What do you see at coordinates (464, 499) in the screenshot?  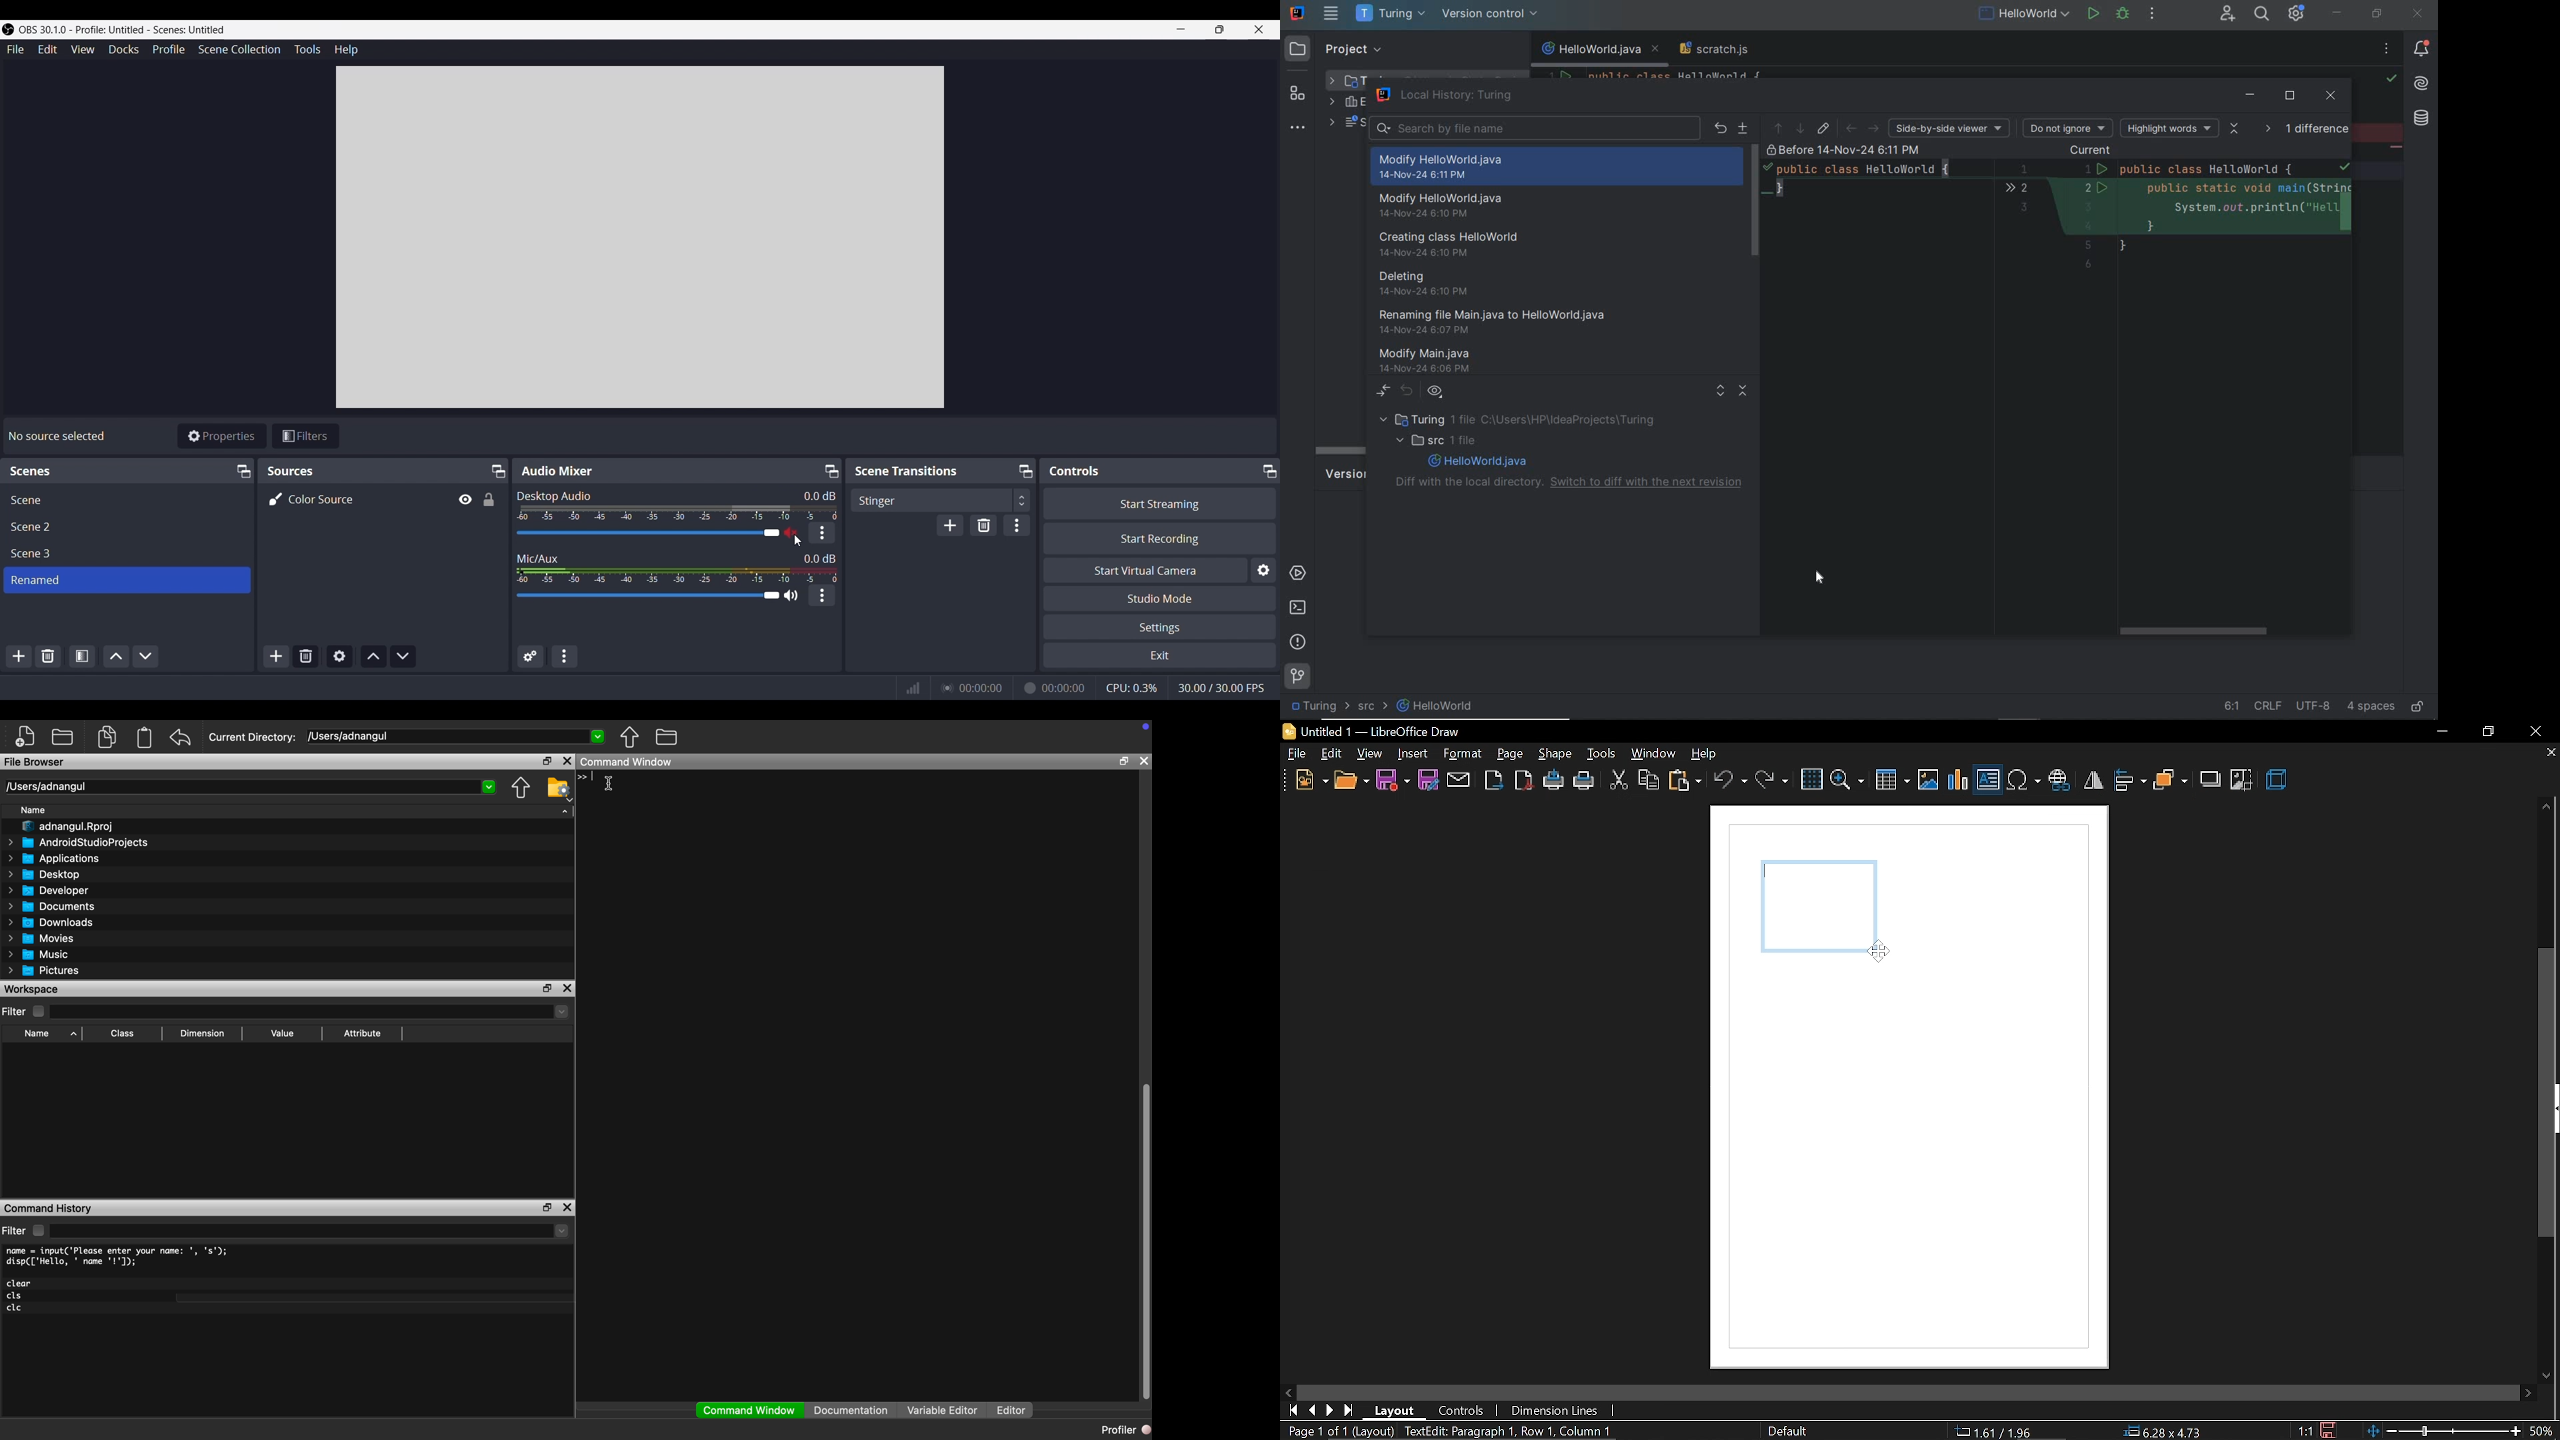 I see `View/Hide source on canvas` at bounding box center [464, 499].